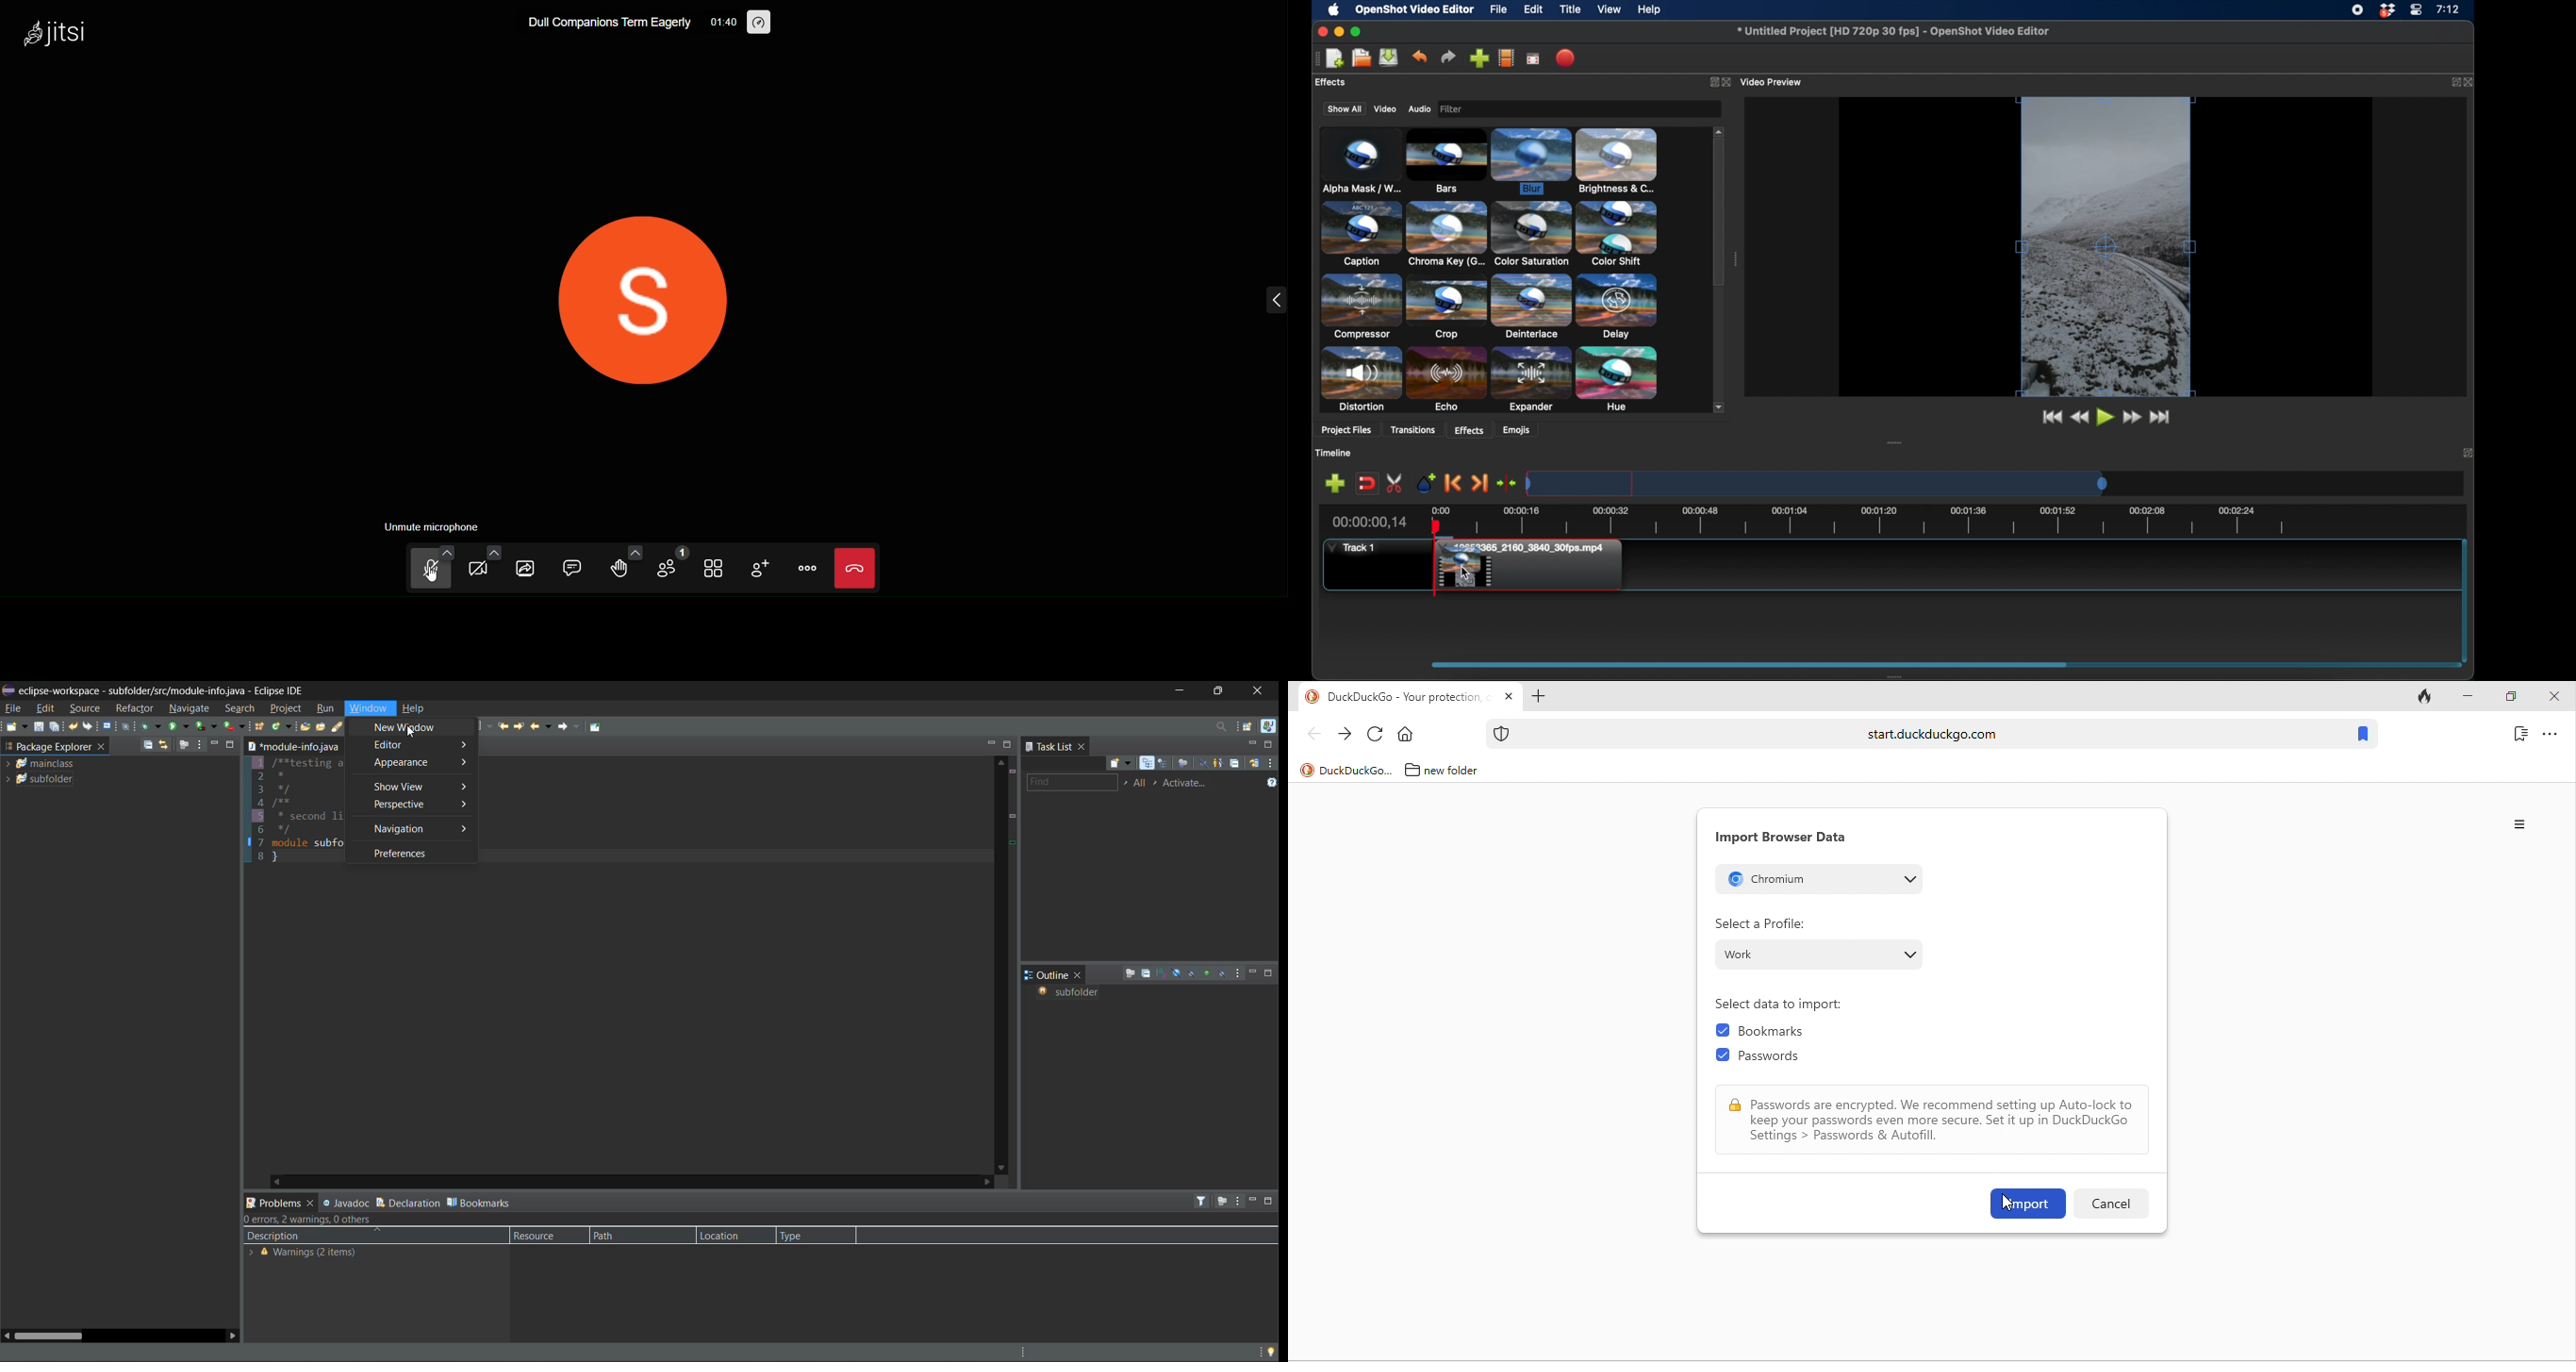 This screenshot has height=1372, width=2576. I want to click on raise hand, so click(617, 571).